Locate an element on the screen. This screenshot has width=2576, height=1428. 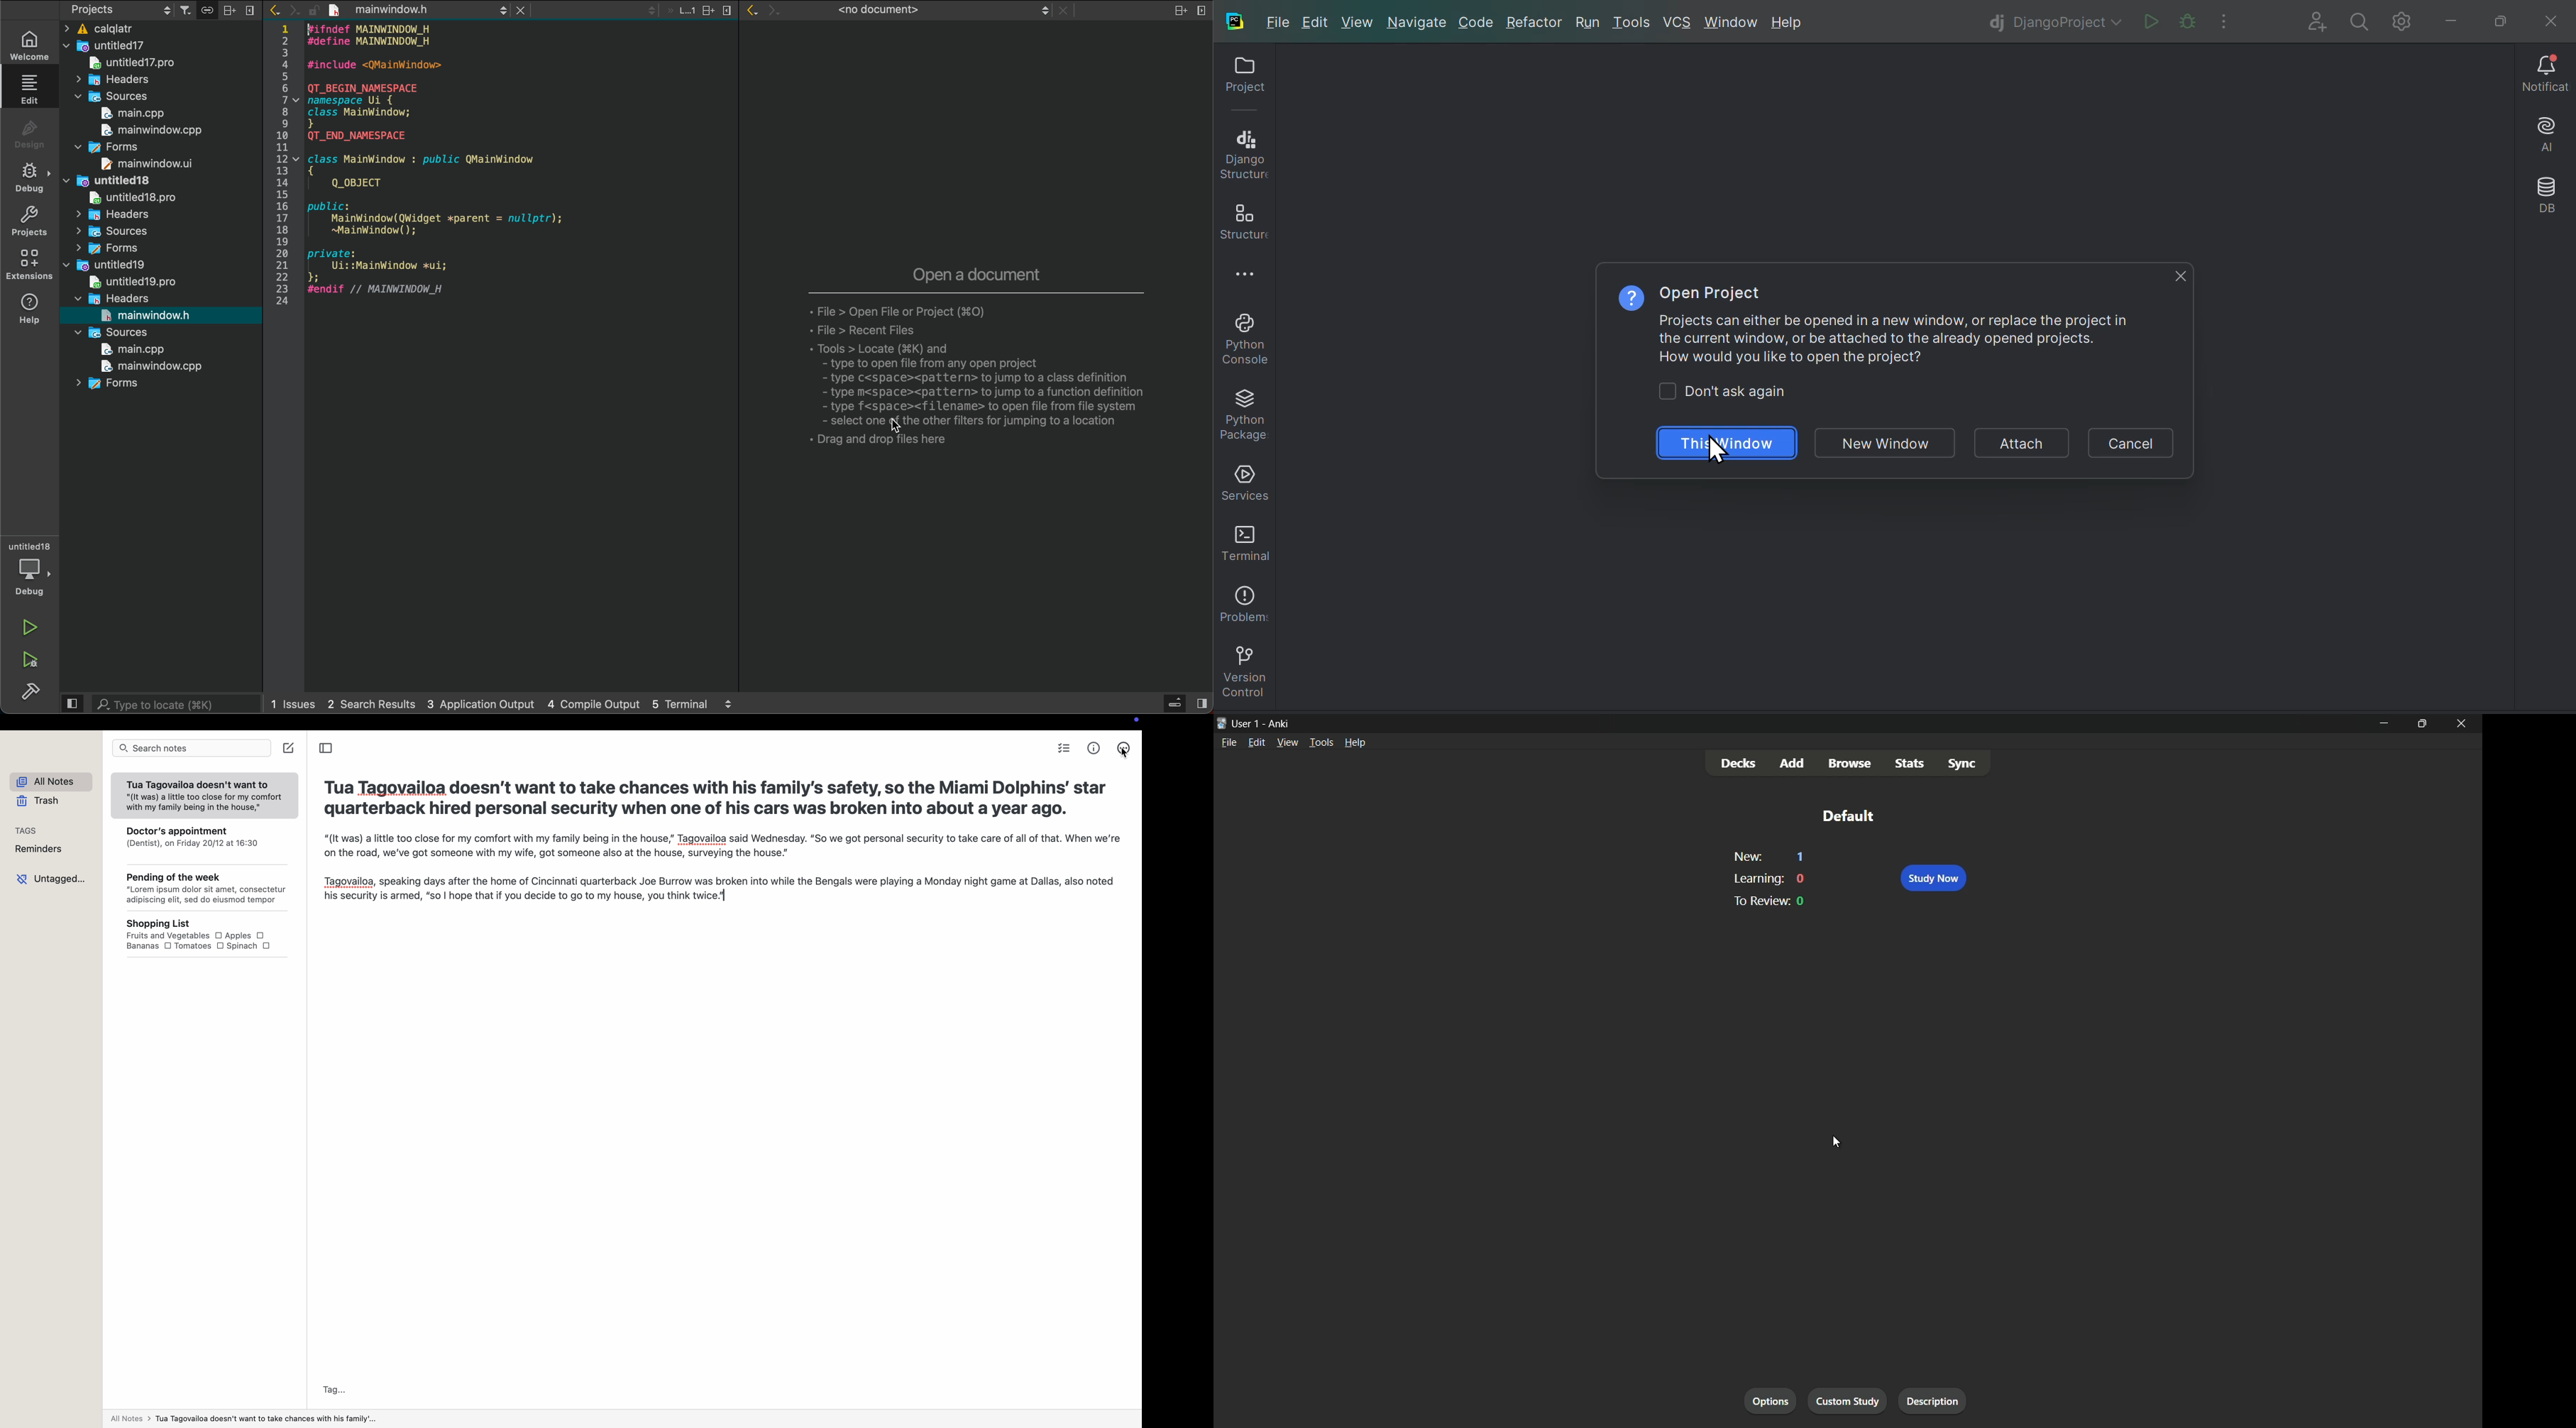
welcome is located at coordinates (28, 46).